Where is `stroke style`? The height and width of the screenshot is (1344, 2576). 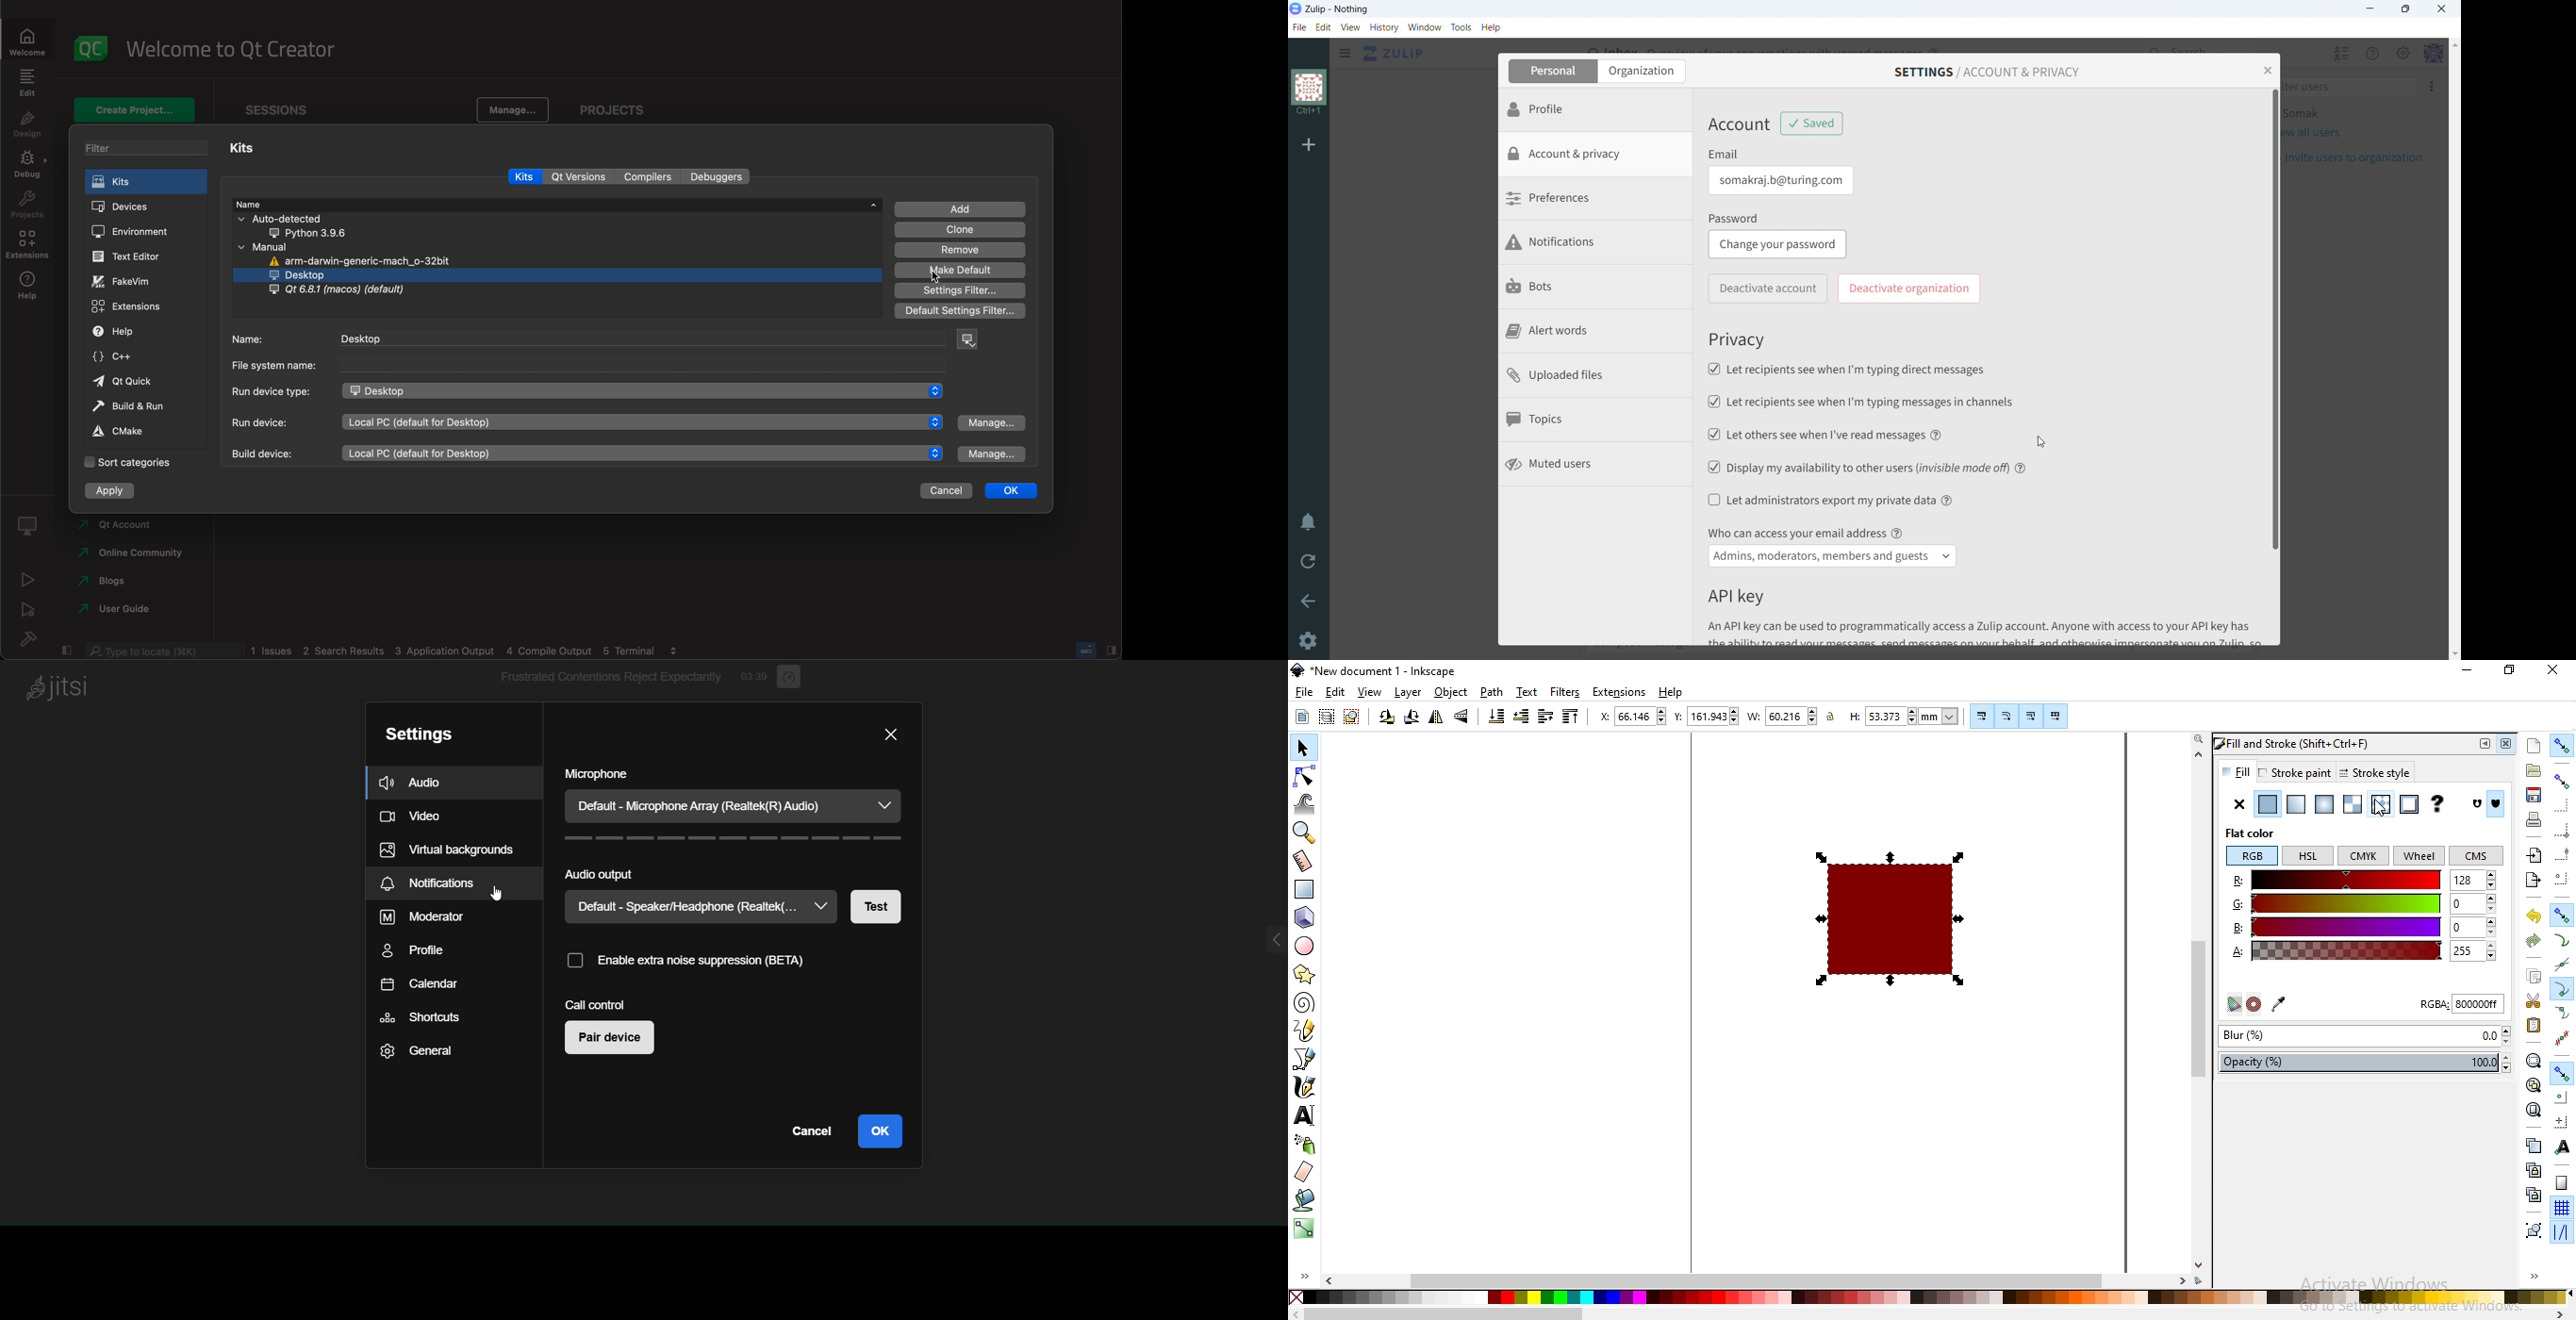
stroke style is located at coordinates (2371, 773).